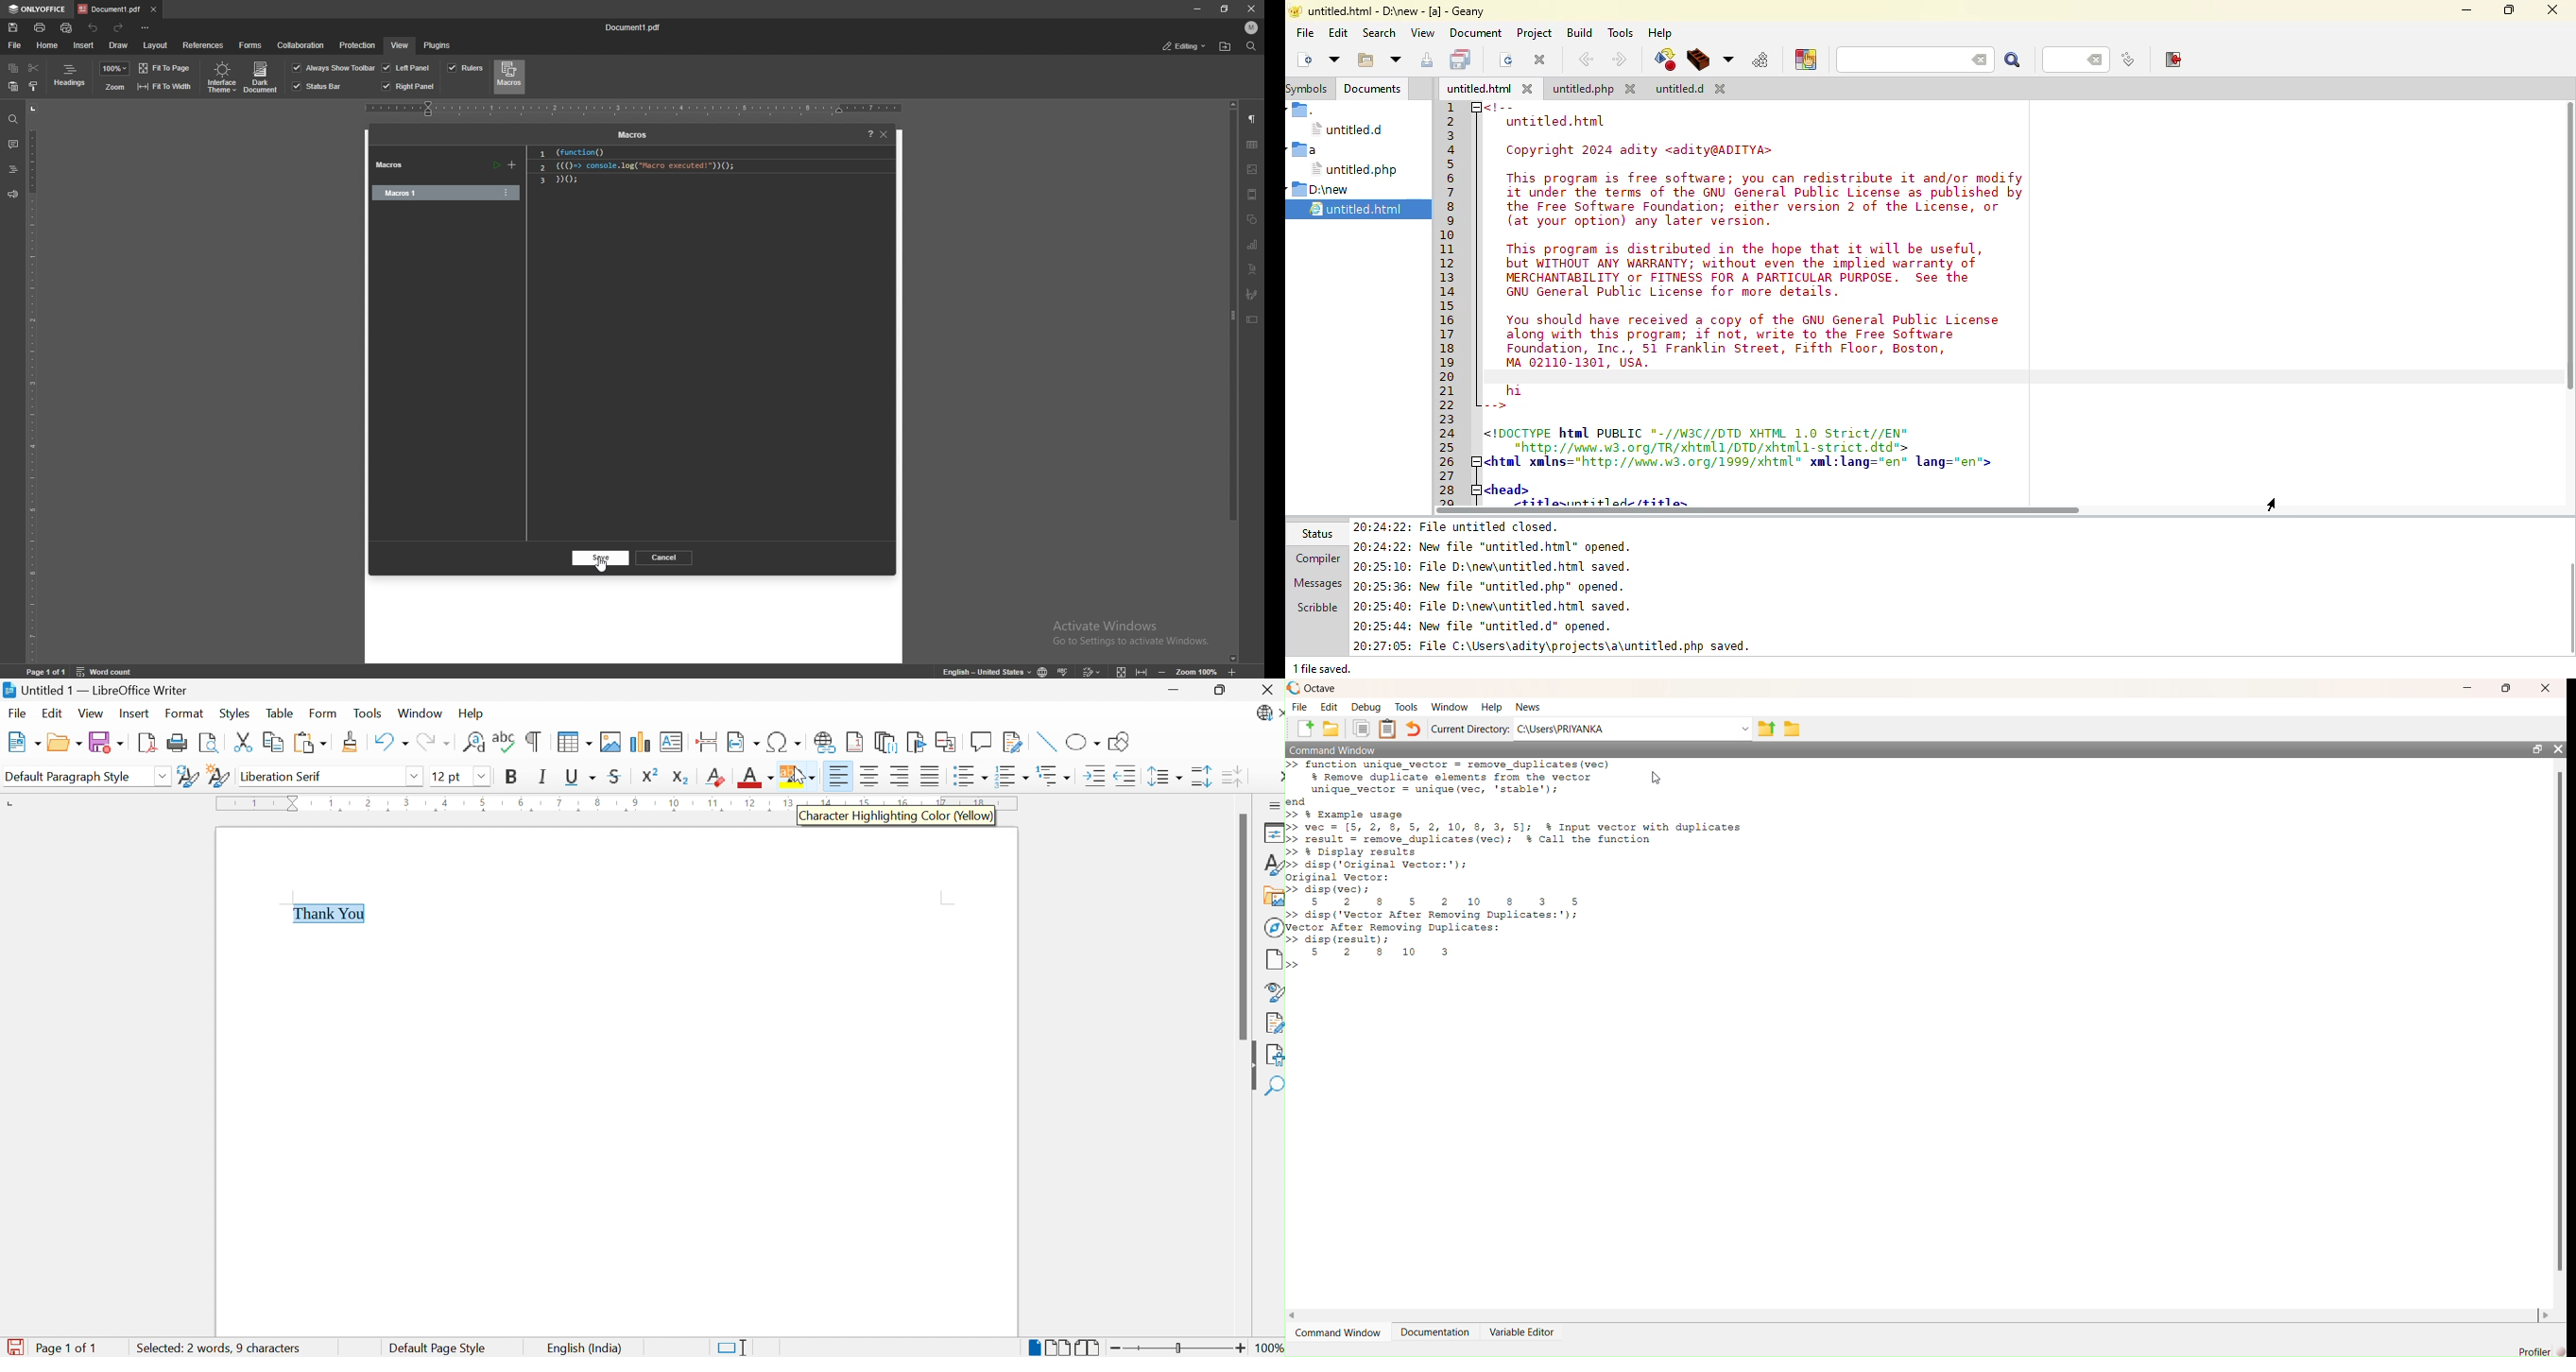  I want to click on The document has been modified. Click to save the document., so click(14, 1346).